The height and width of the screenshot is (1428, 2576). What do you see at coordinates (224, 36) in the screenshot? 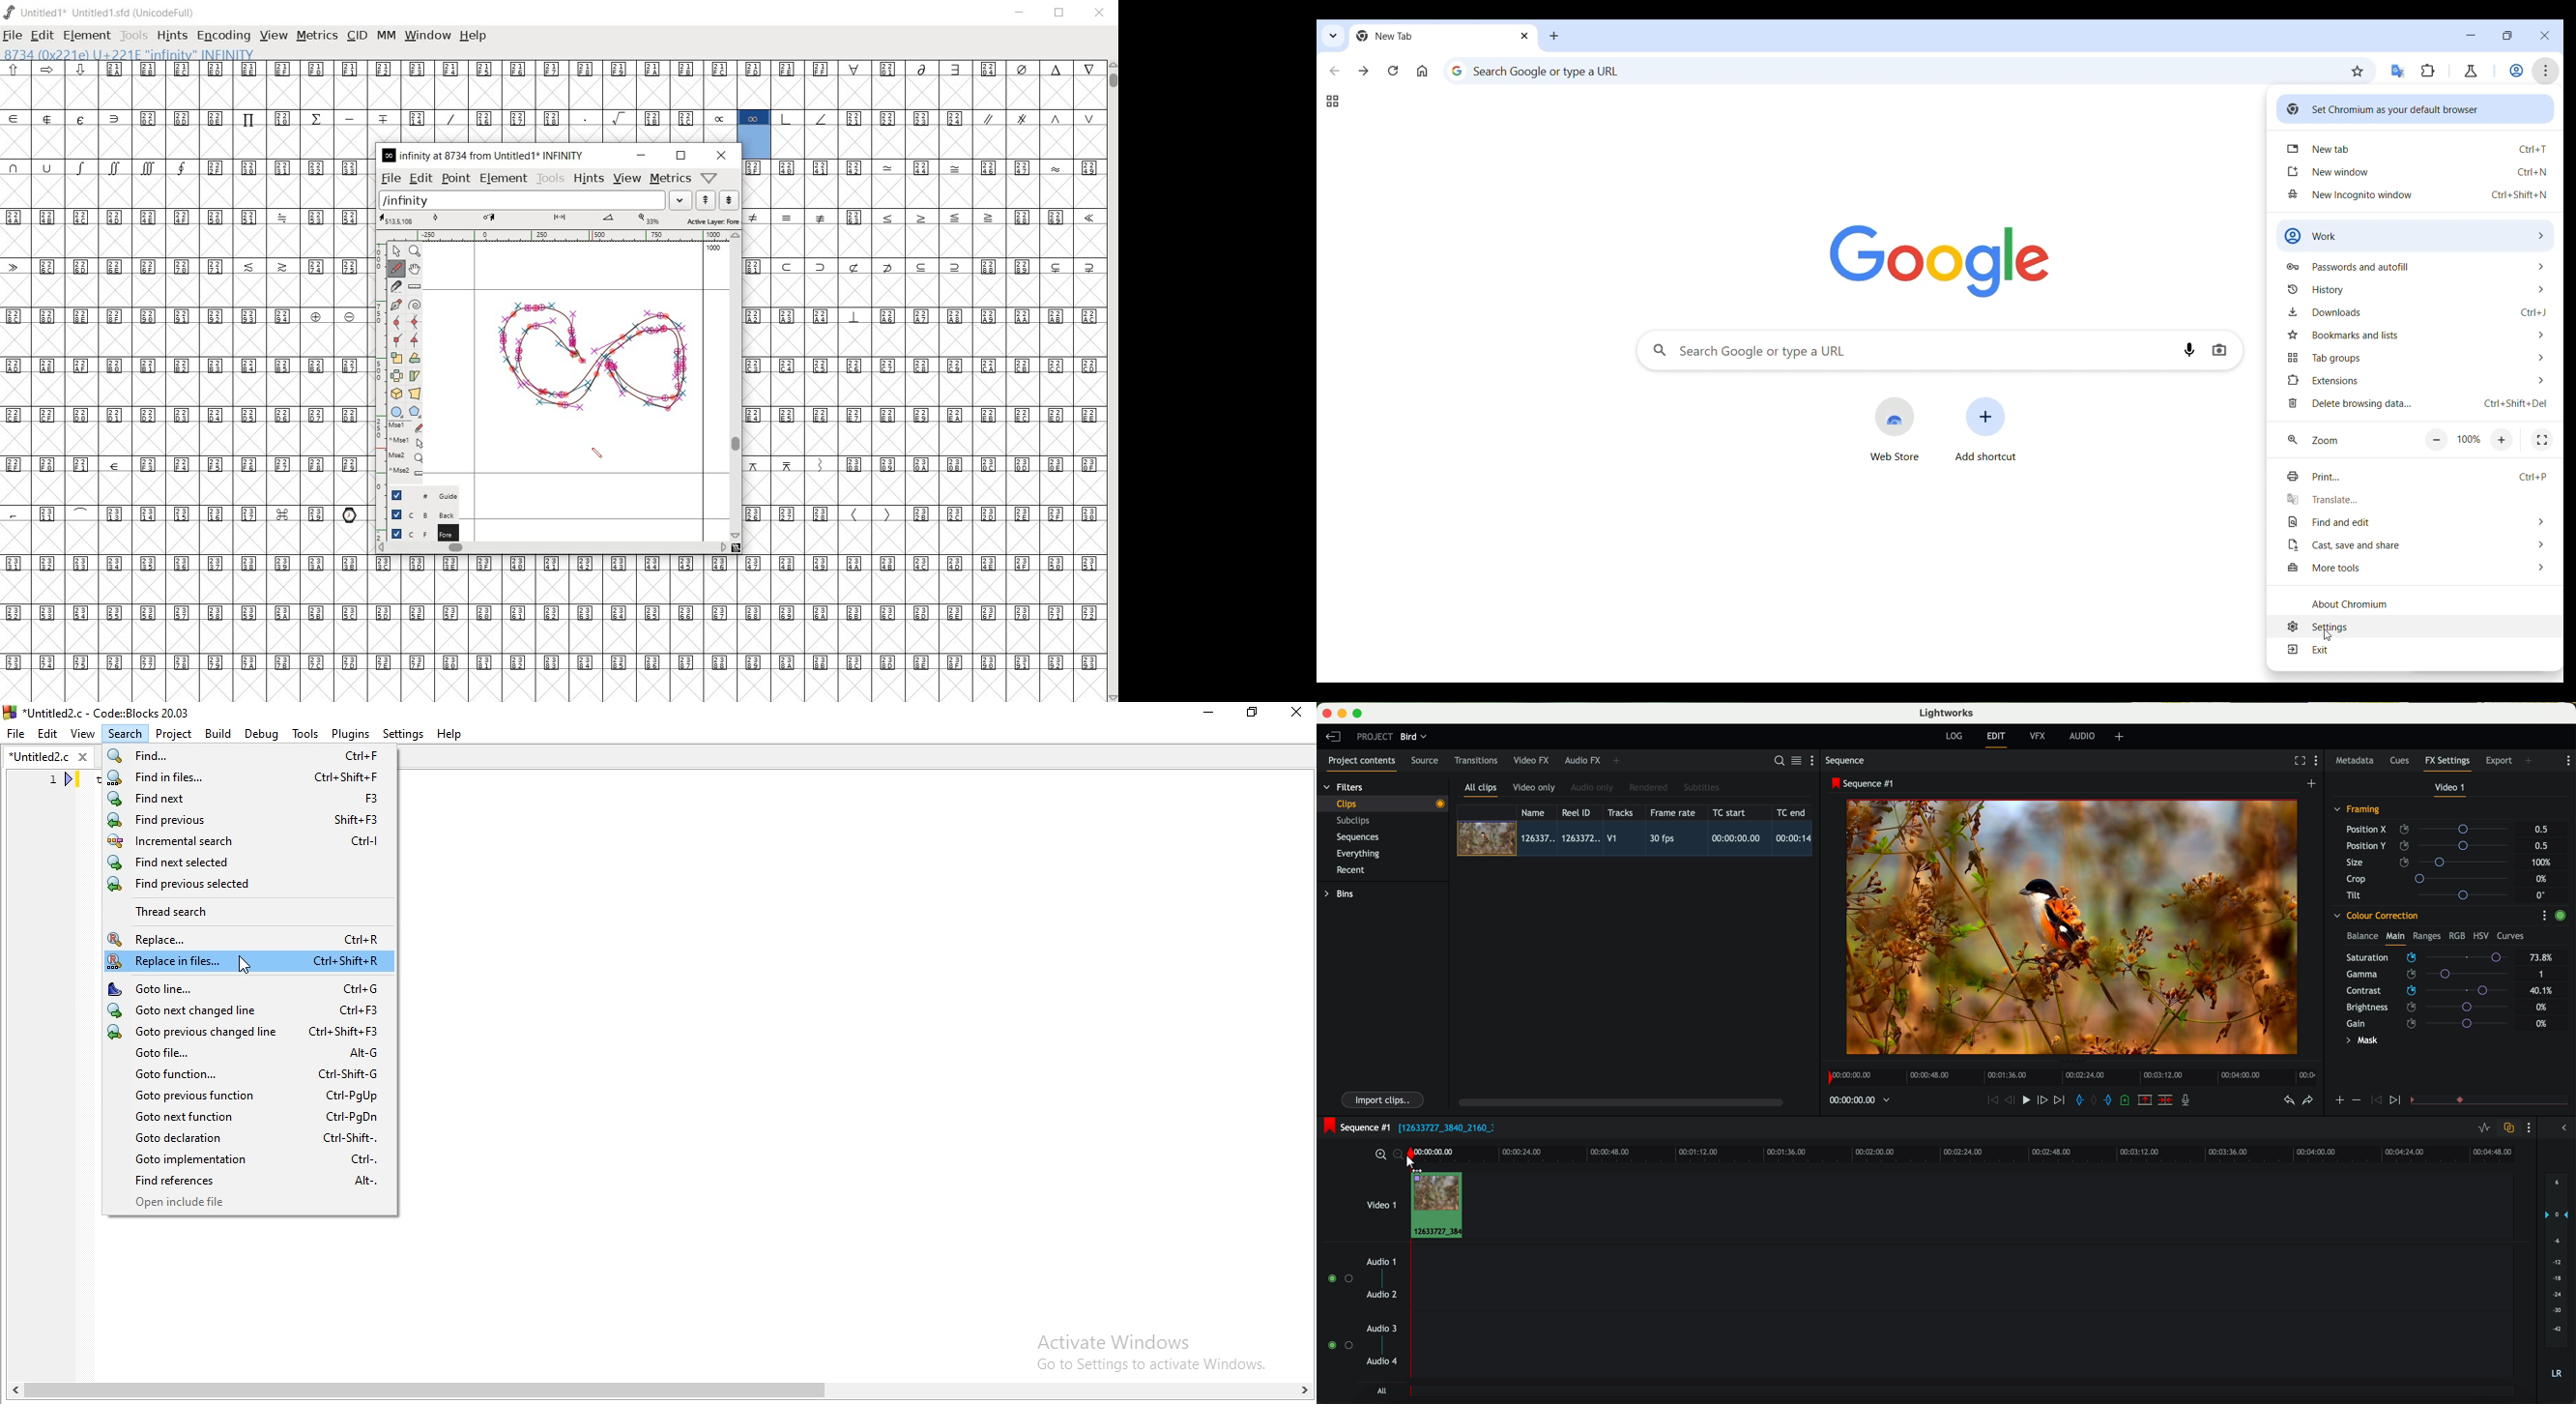
I see `encoding` at bounding box center [224, 36].